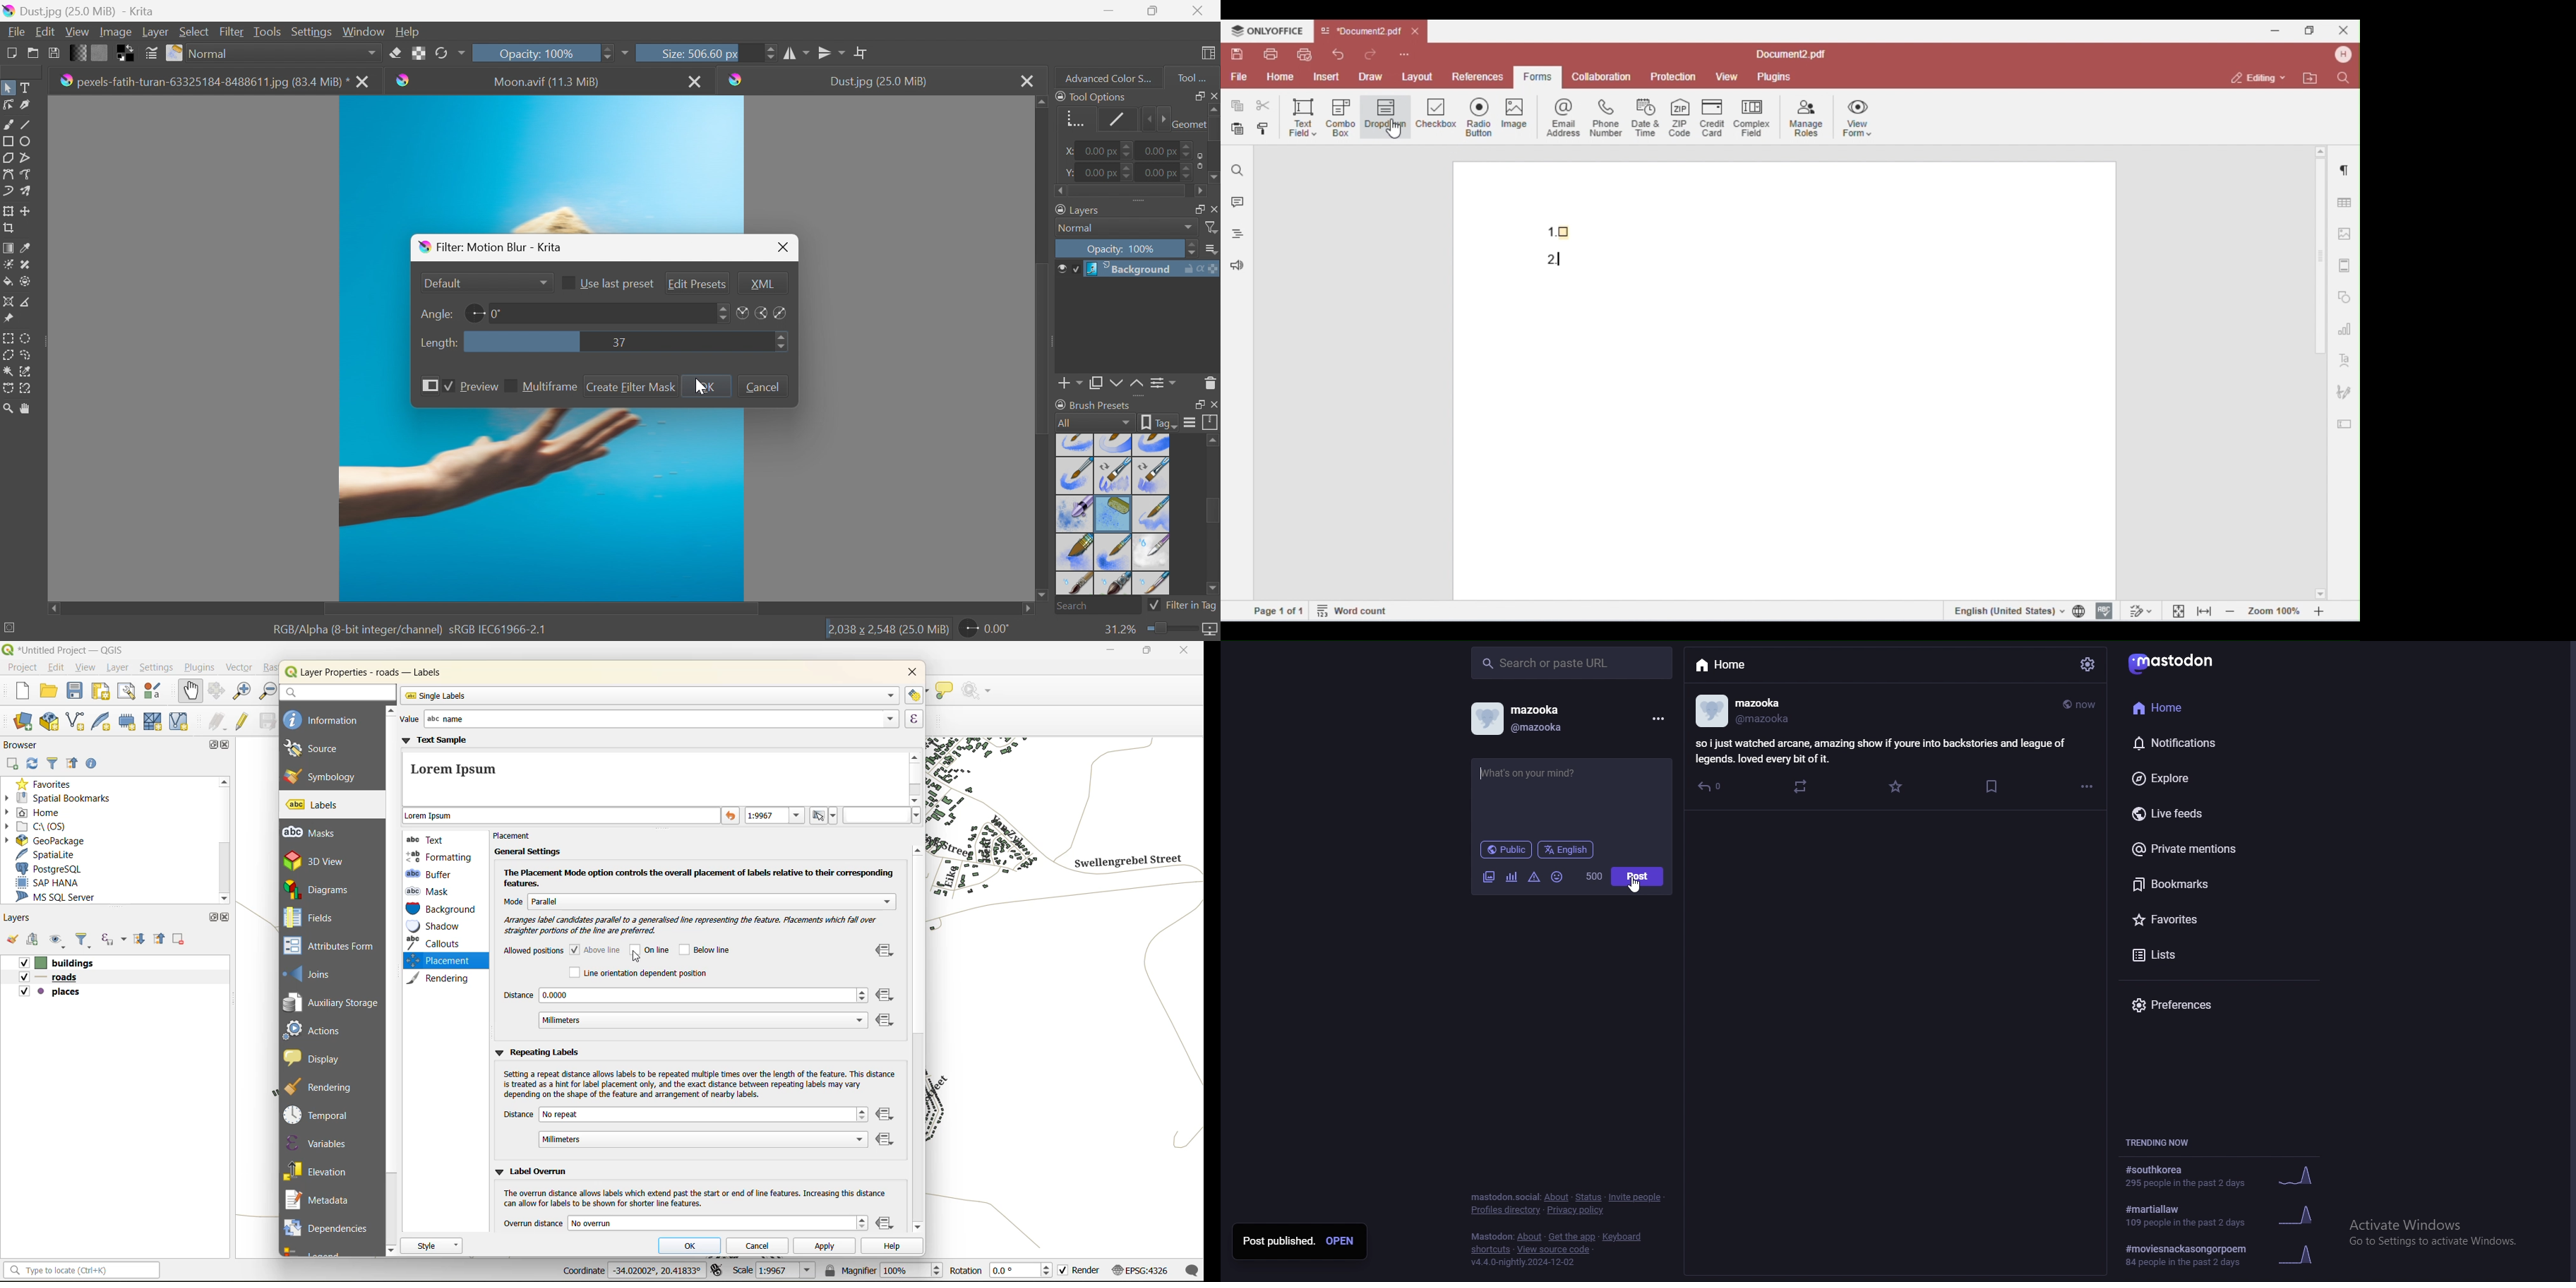 The height and width of the screenshot is (1288, 2576). Describe the element at coordinates (732, 817) in the screenshot. I see `reset` at that location.